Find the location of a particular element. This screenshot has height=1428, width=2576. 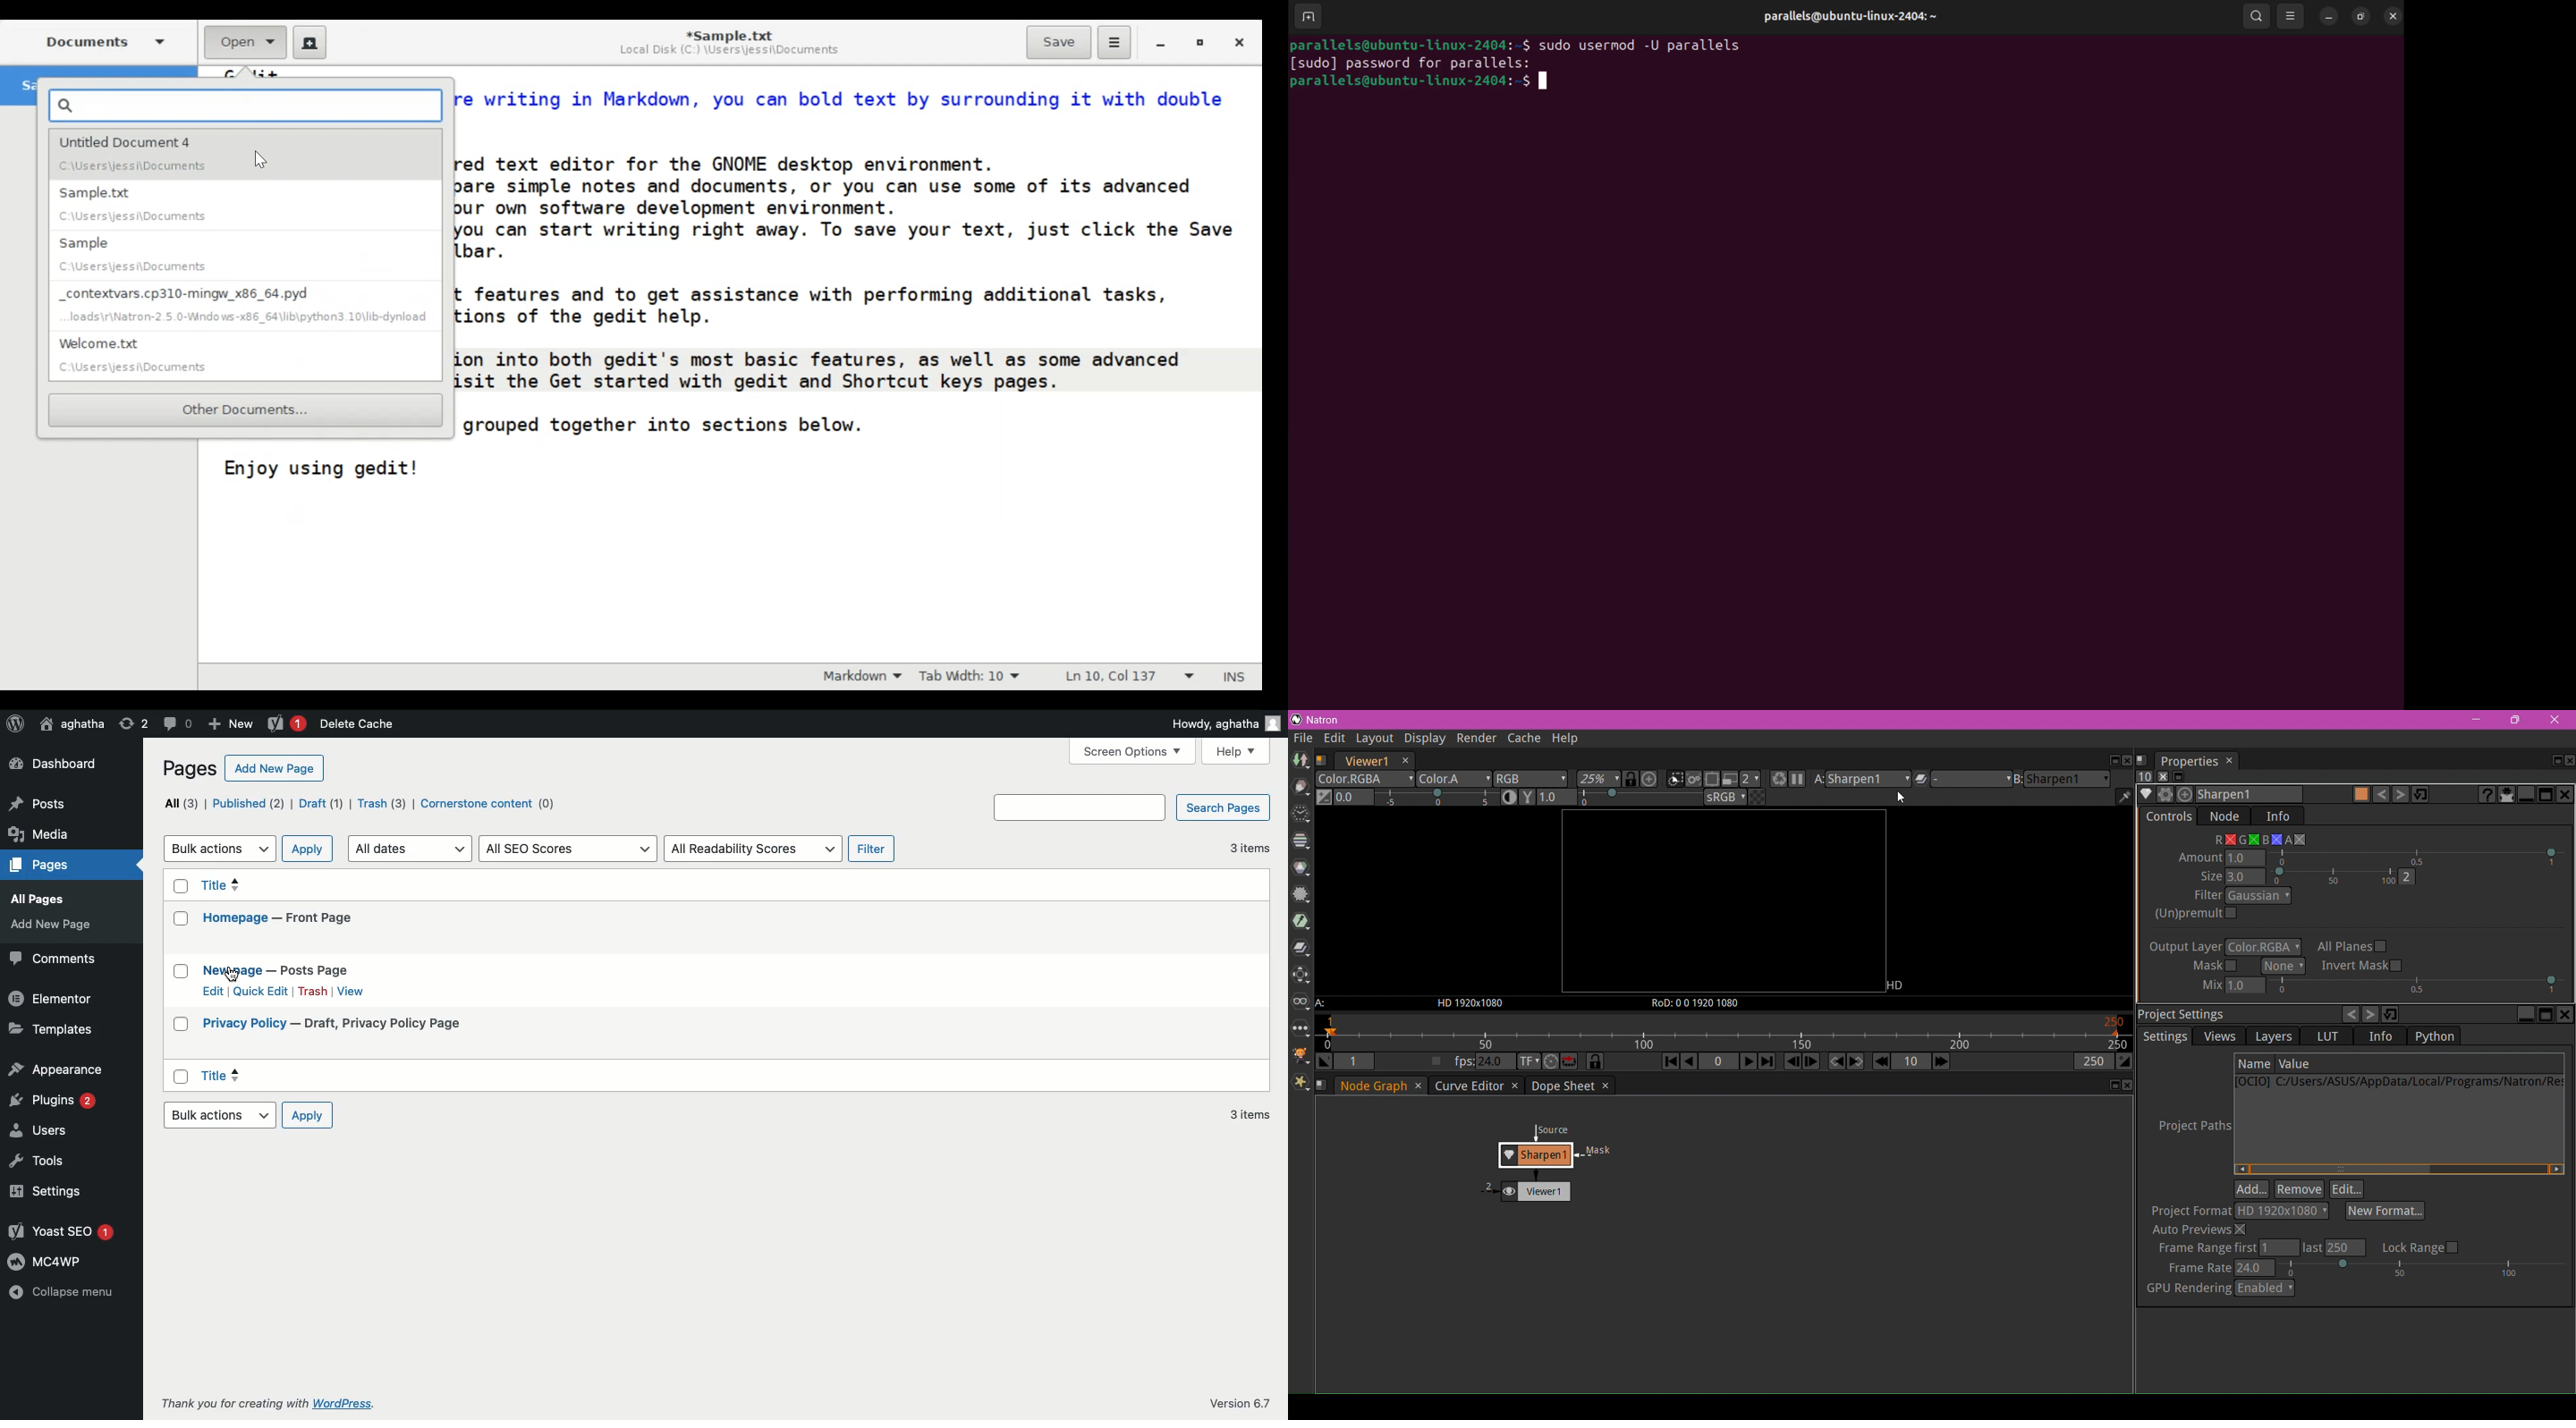

Title is located at coordinates (281, 889).